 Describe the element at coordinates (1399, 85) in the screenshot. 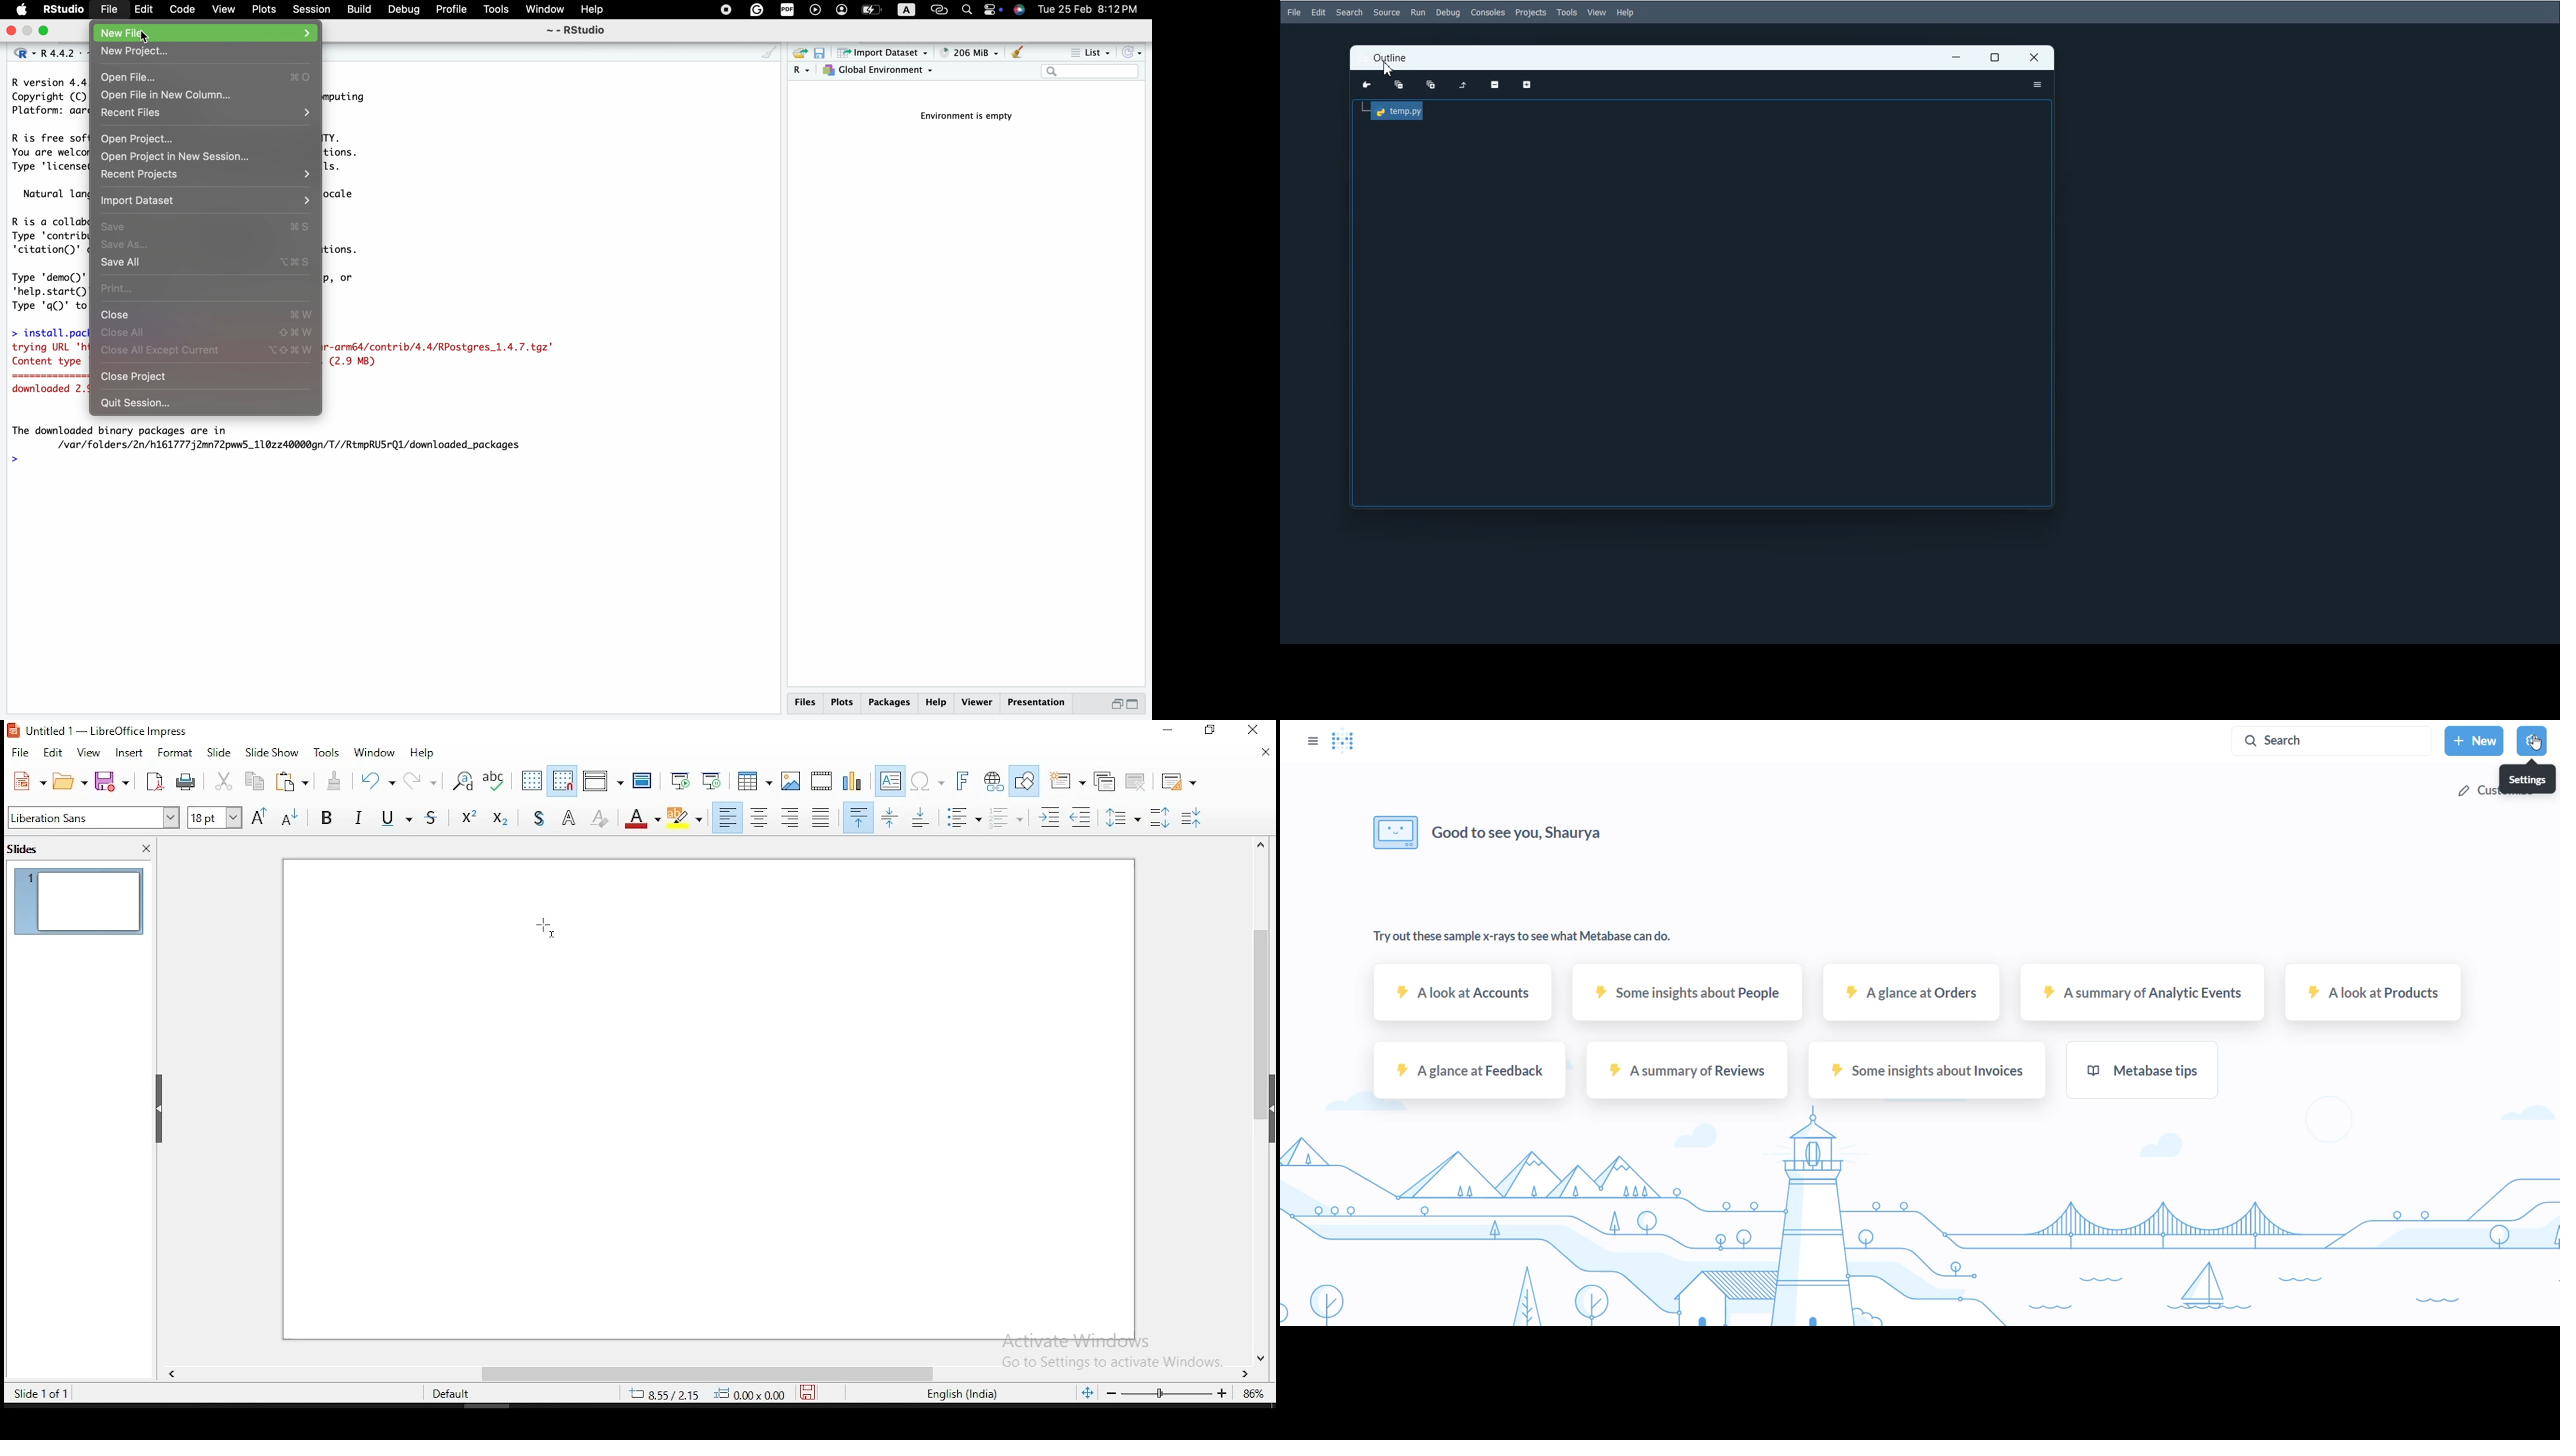

I see `Collapse all` at that location.